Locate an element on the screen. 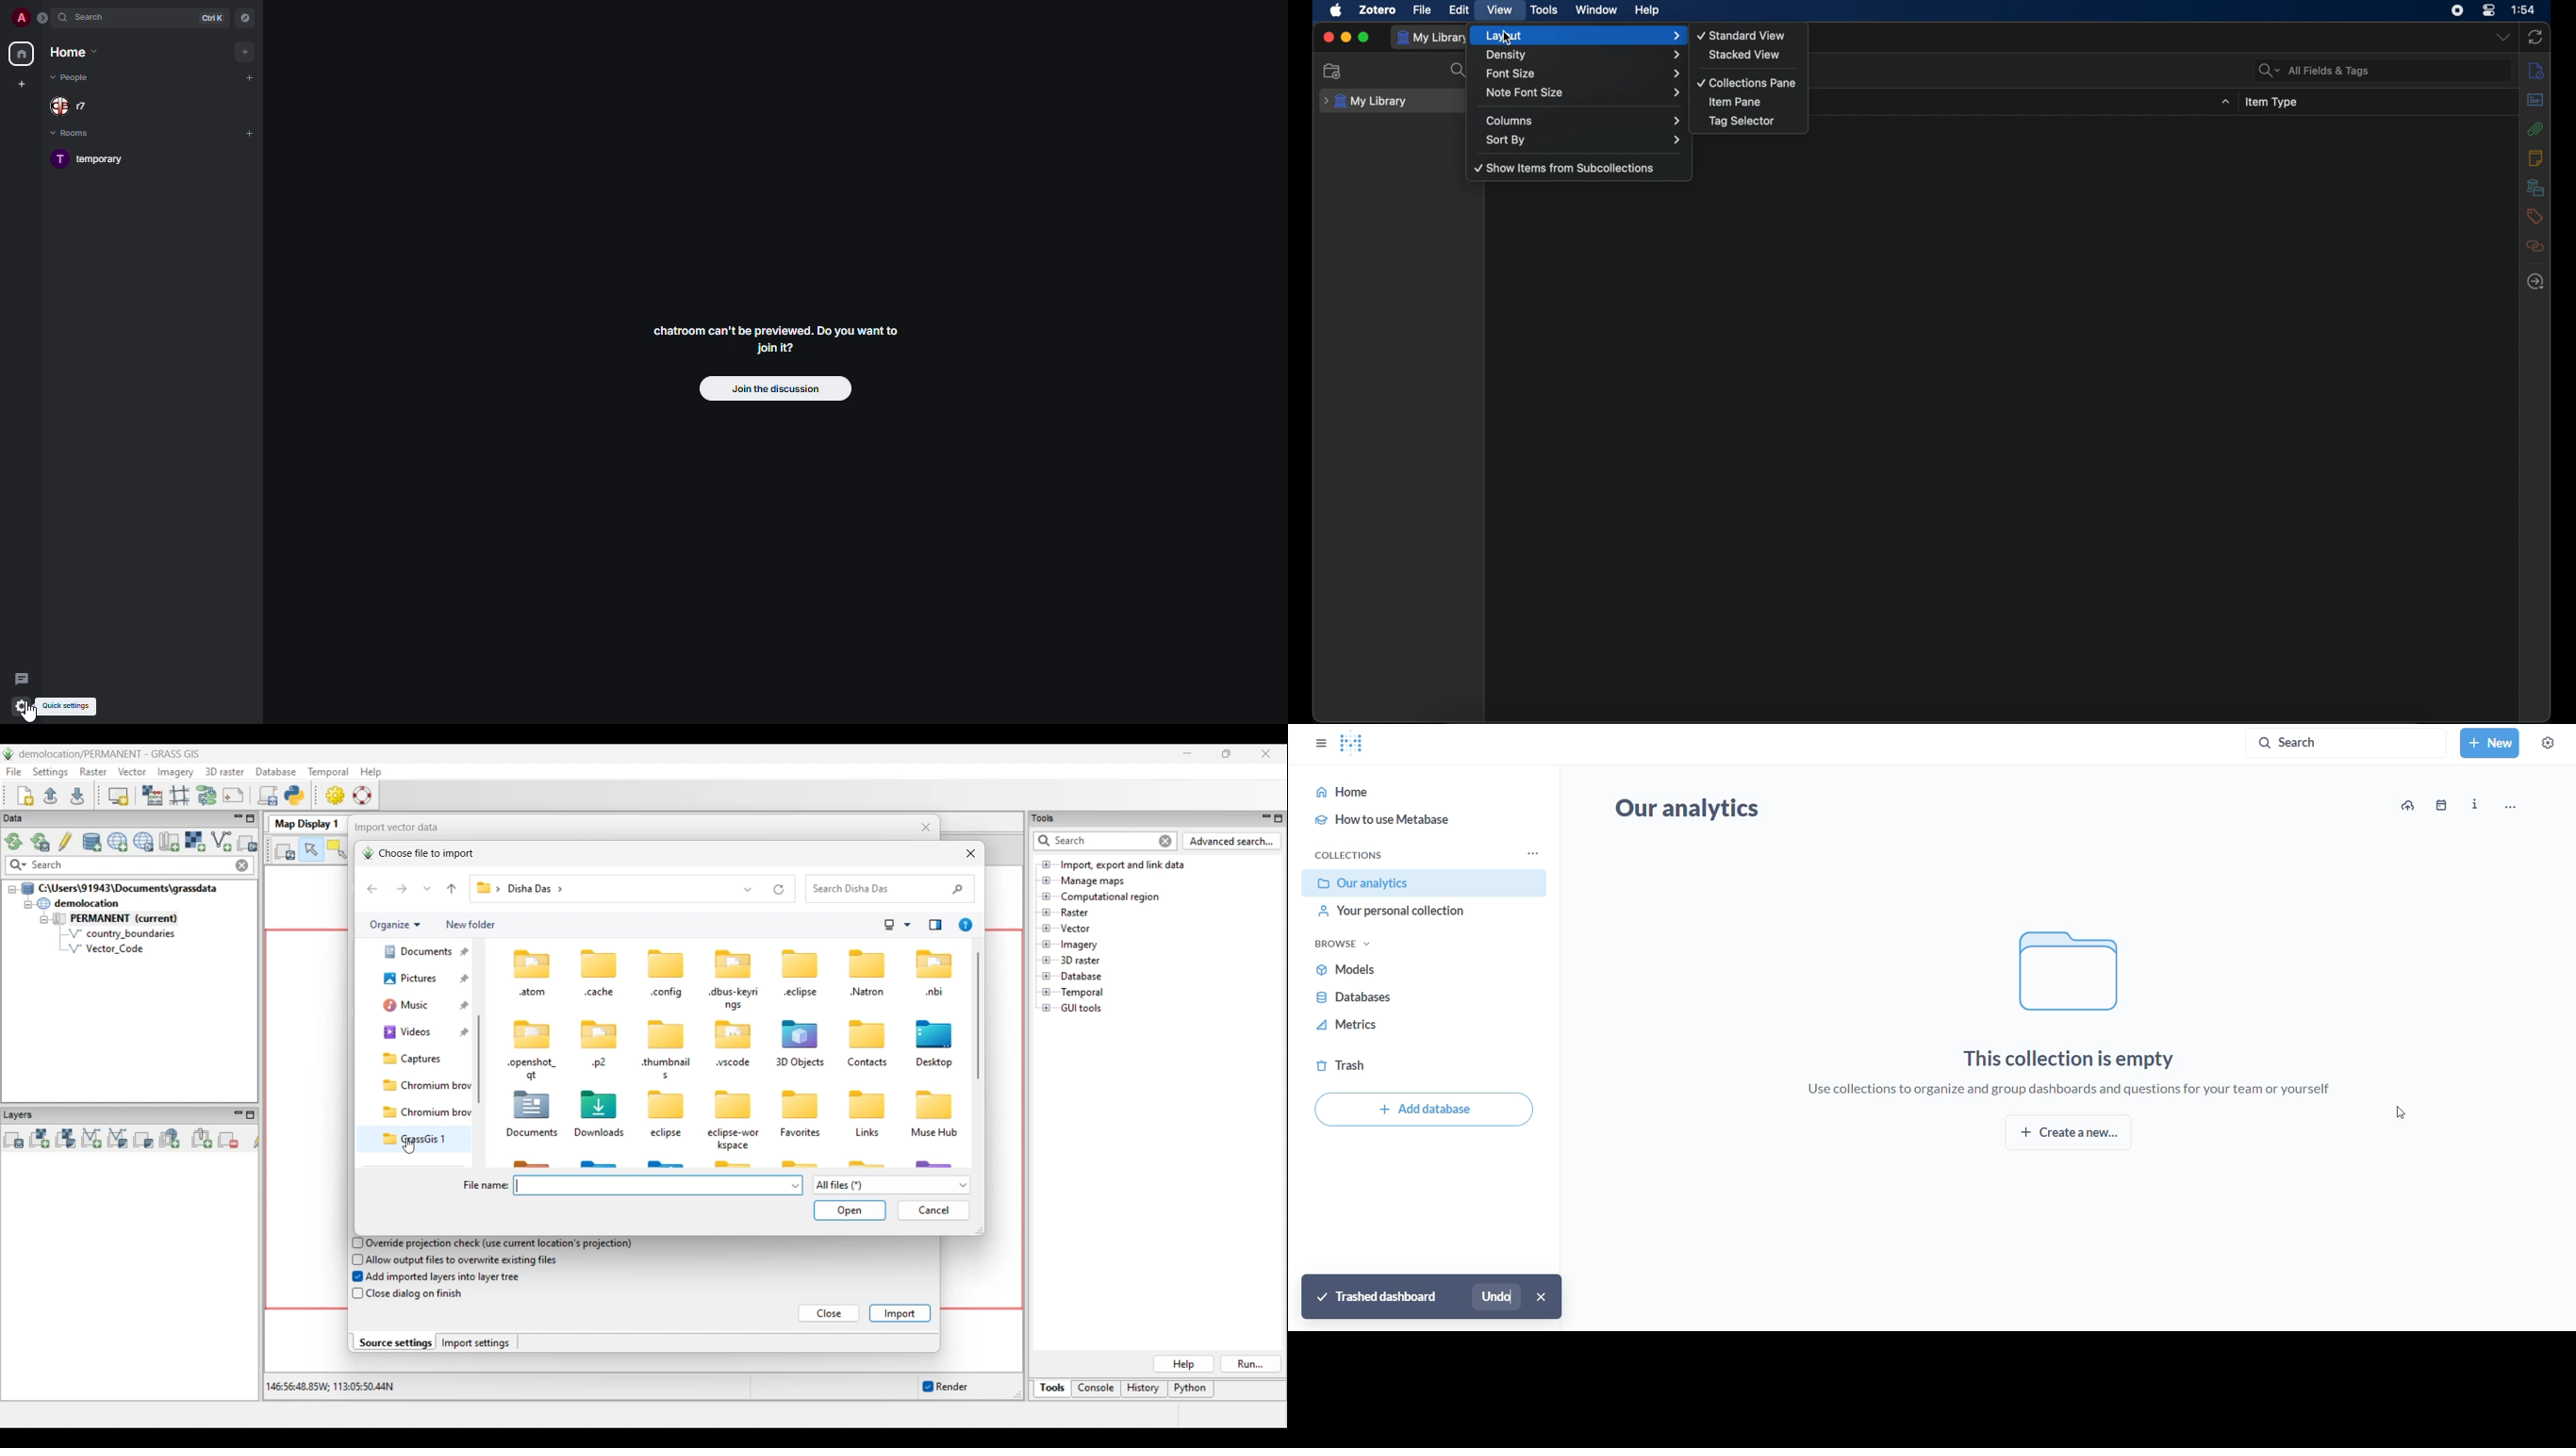  add is located at coordinates (248, 51).